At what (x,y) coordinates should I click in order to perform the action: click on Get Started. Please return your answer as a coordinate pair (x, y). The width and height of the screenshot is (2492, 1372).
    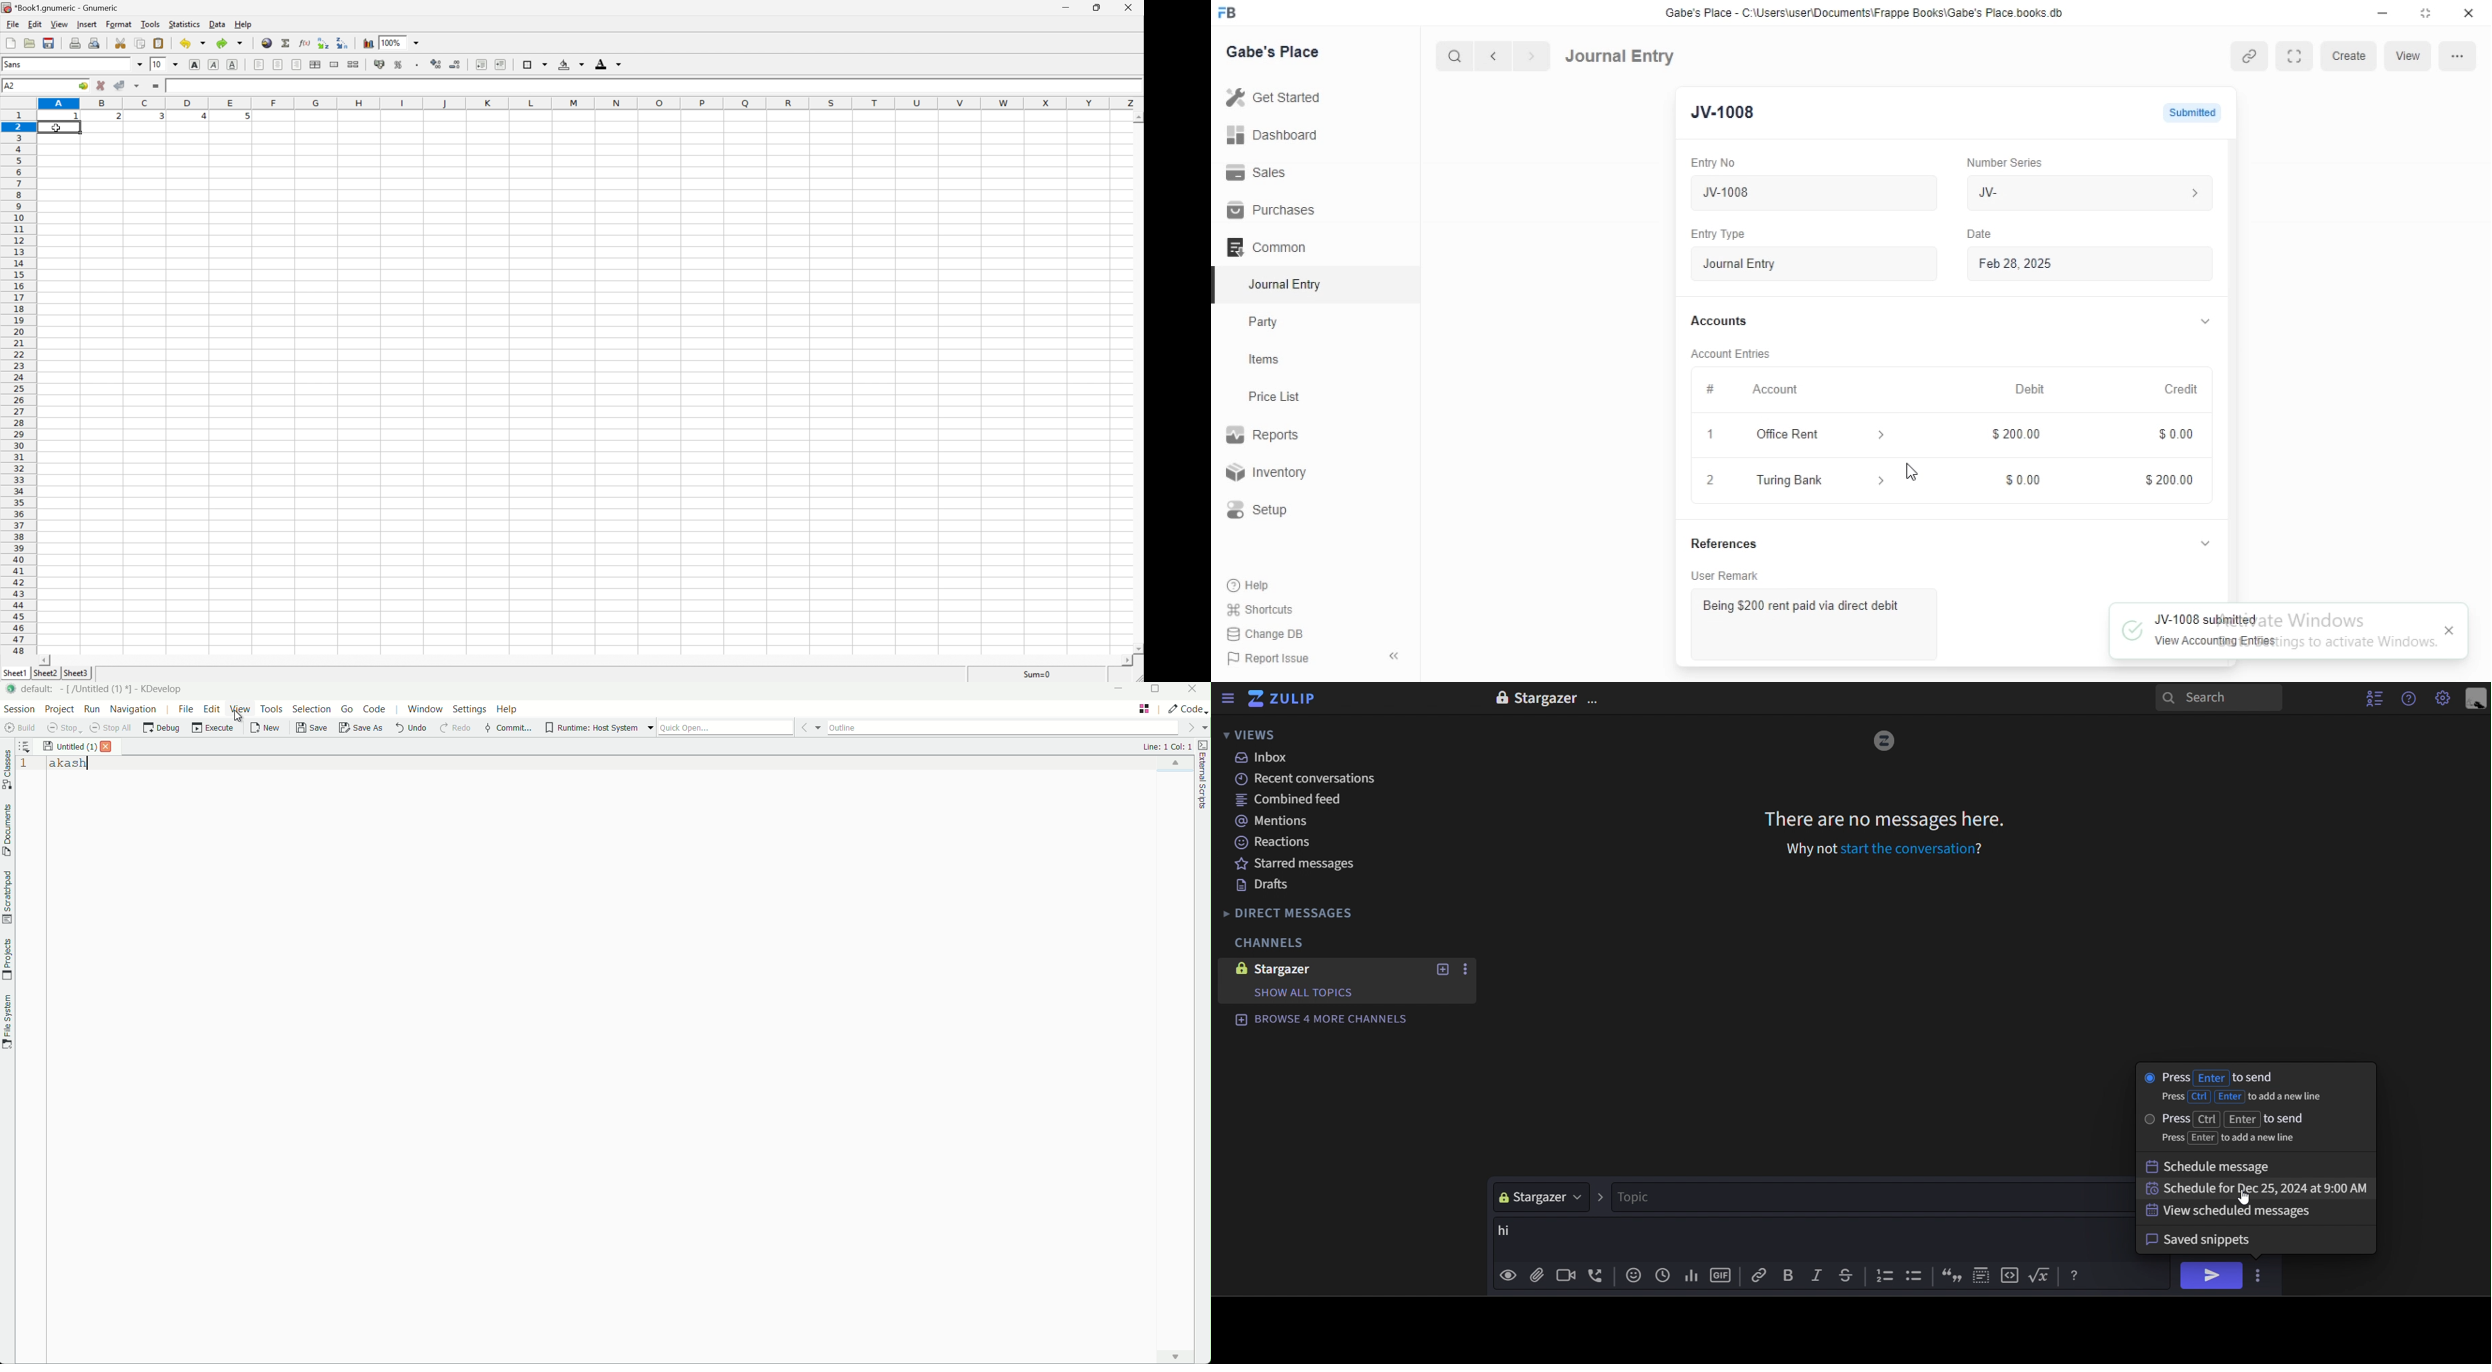
    Looking at the image, I should click on (1272, 99).